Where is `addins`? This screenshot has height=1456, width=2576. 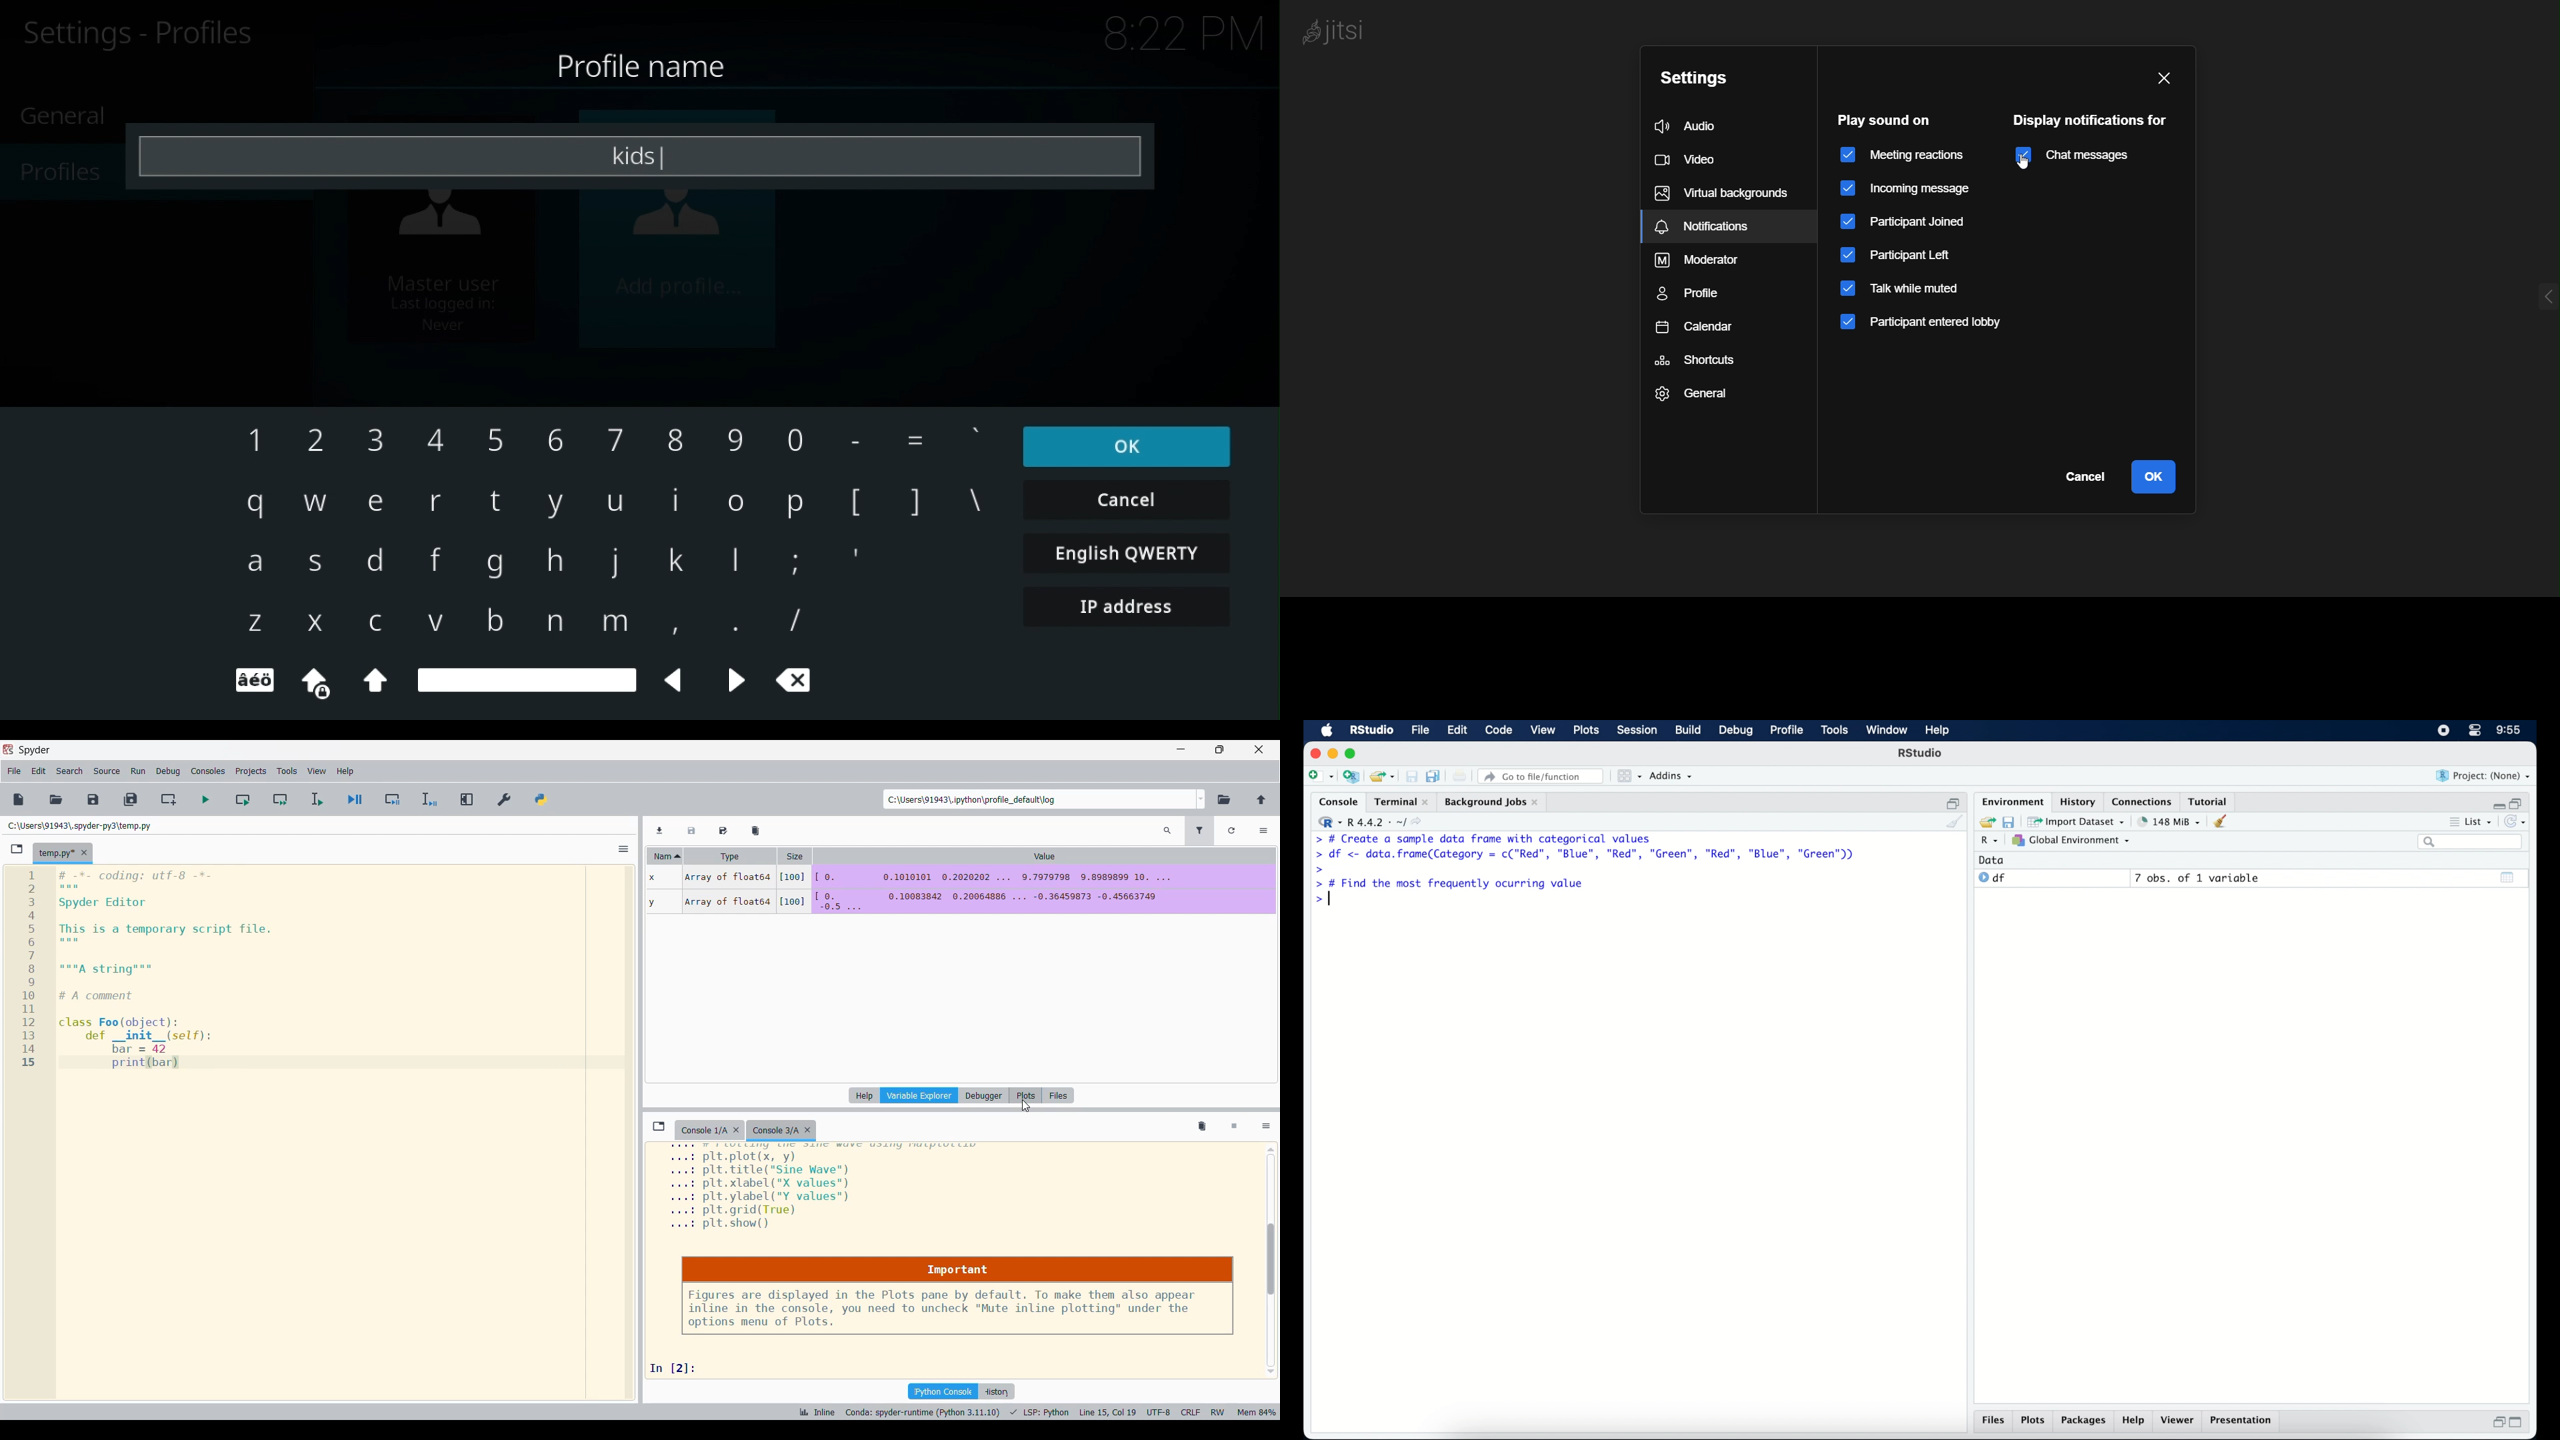
addins is located at coordinates (1673, 777).